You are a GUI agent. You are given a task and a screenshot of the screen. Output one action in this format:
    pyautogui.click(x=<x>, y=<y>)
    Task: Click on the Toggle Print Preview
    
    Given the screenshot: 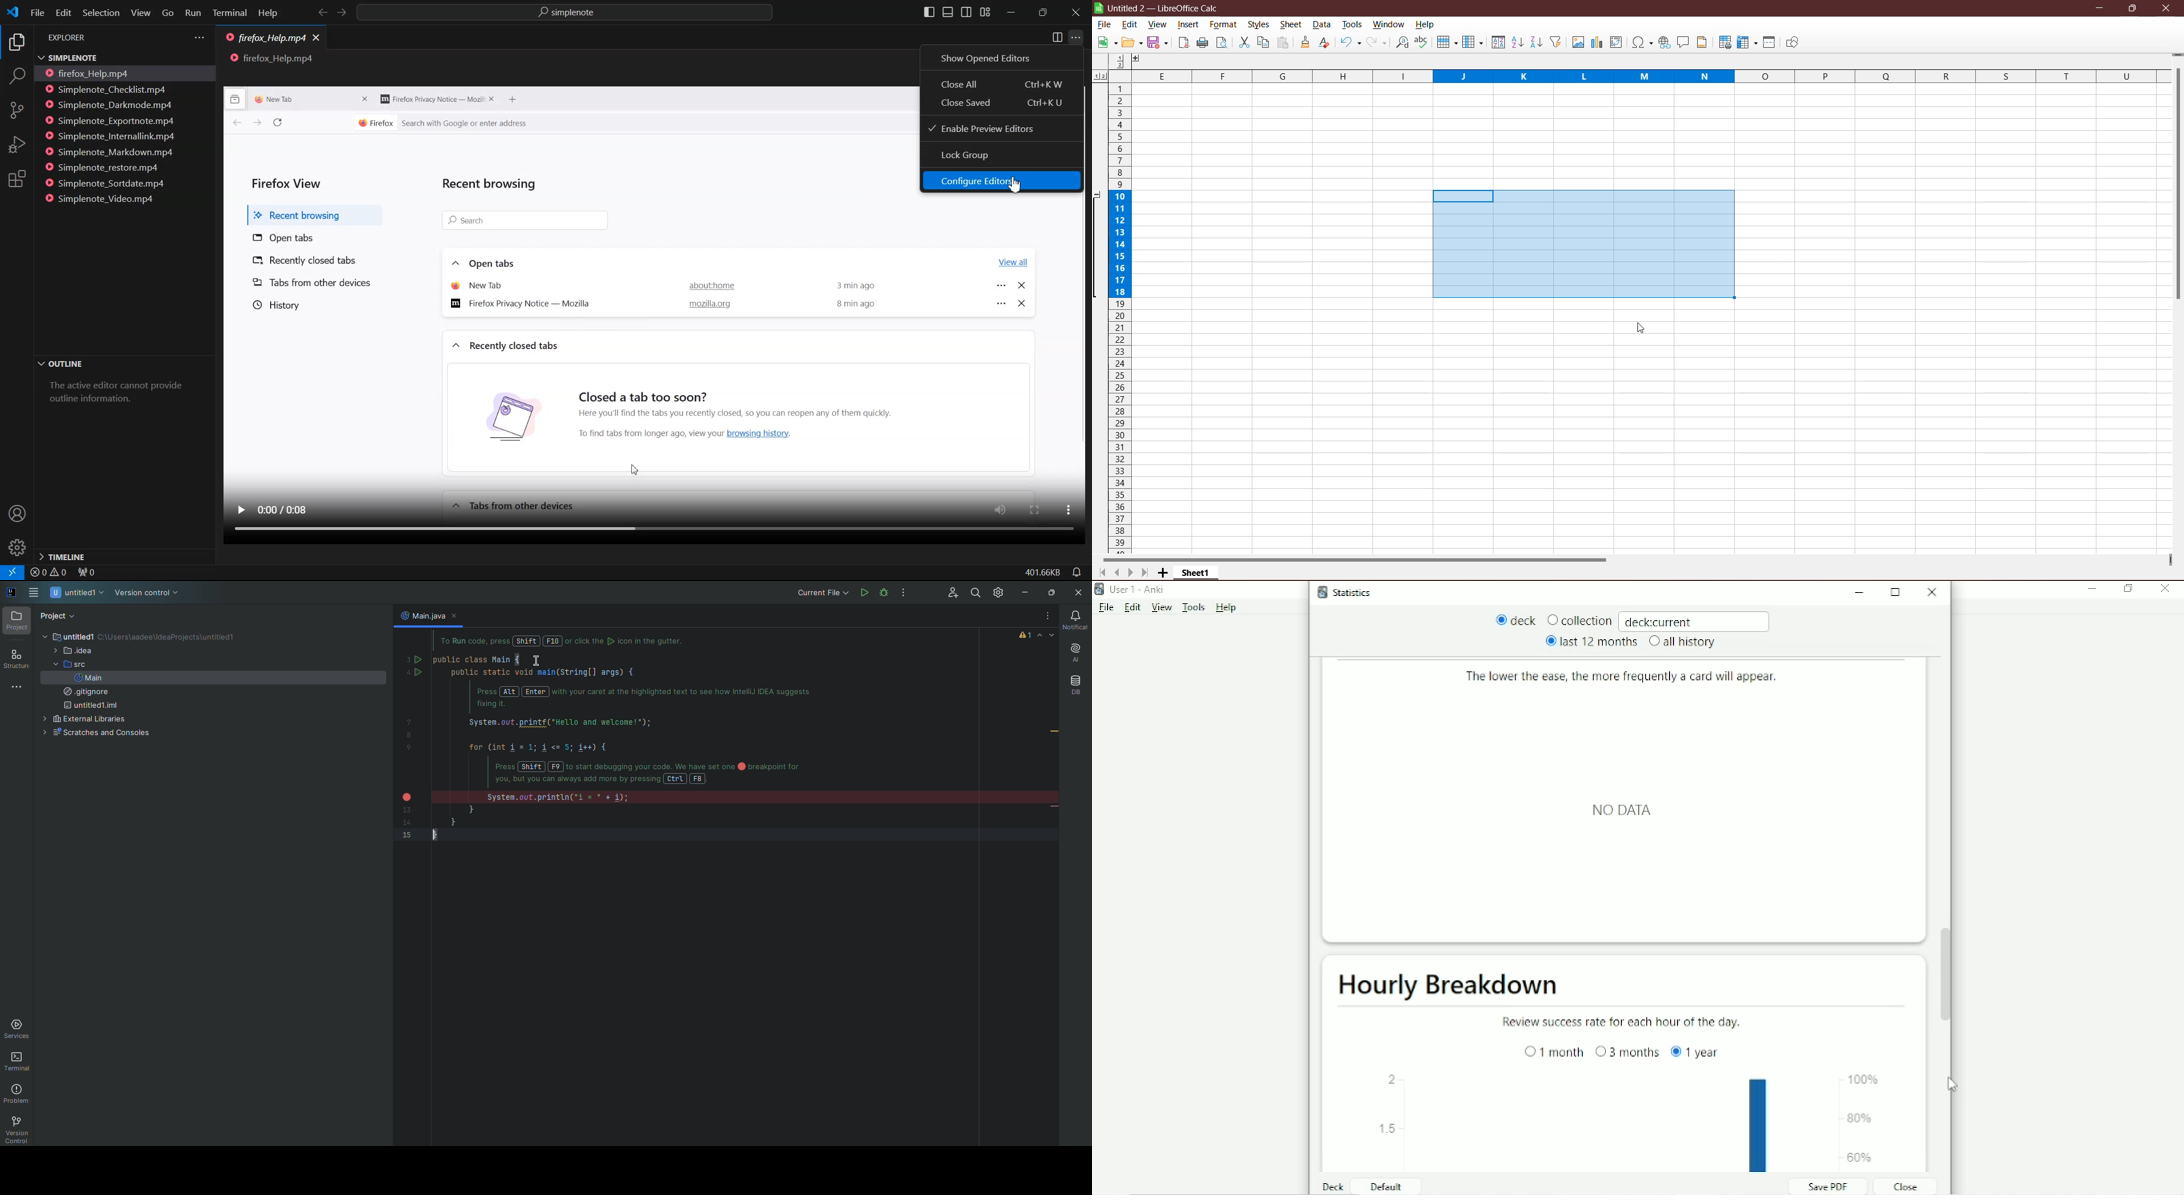 What is the action you would take?
    pyautogui.click(x=1223, y=43)
    